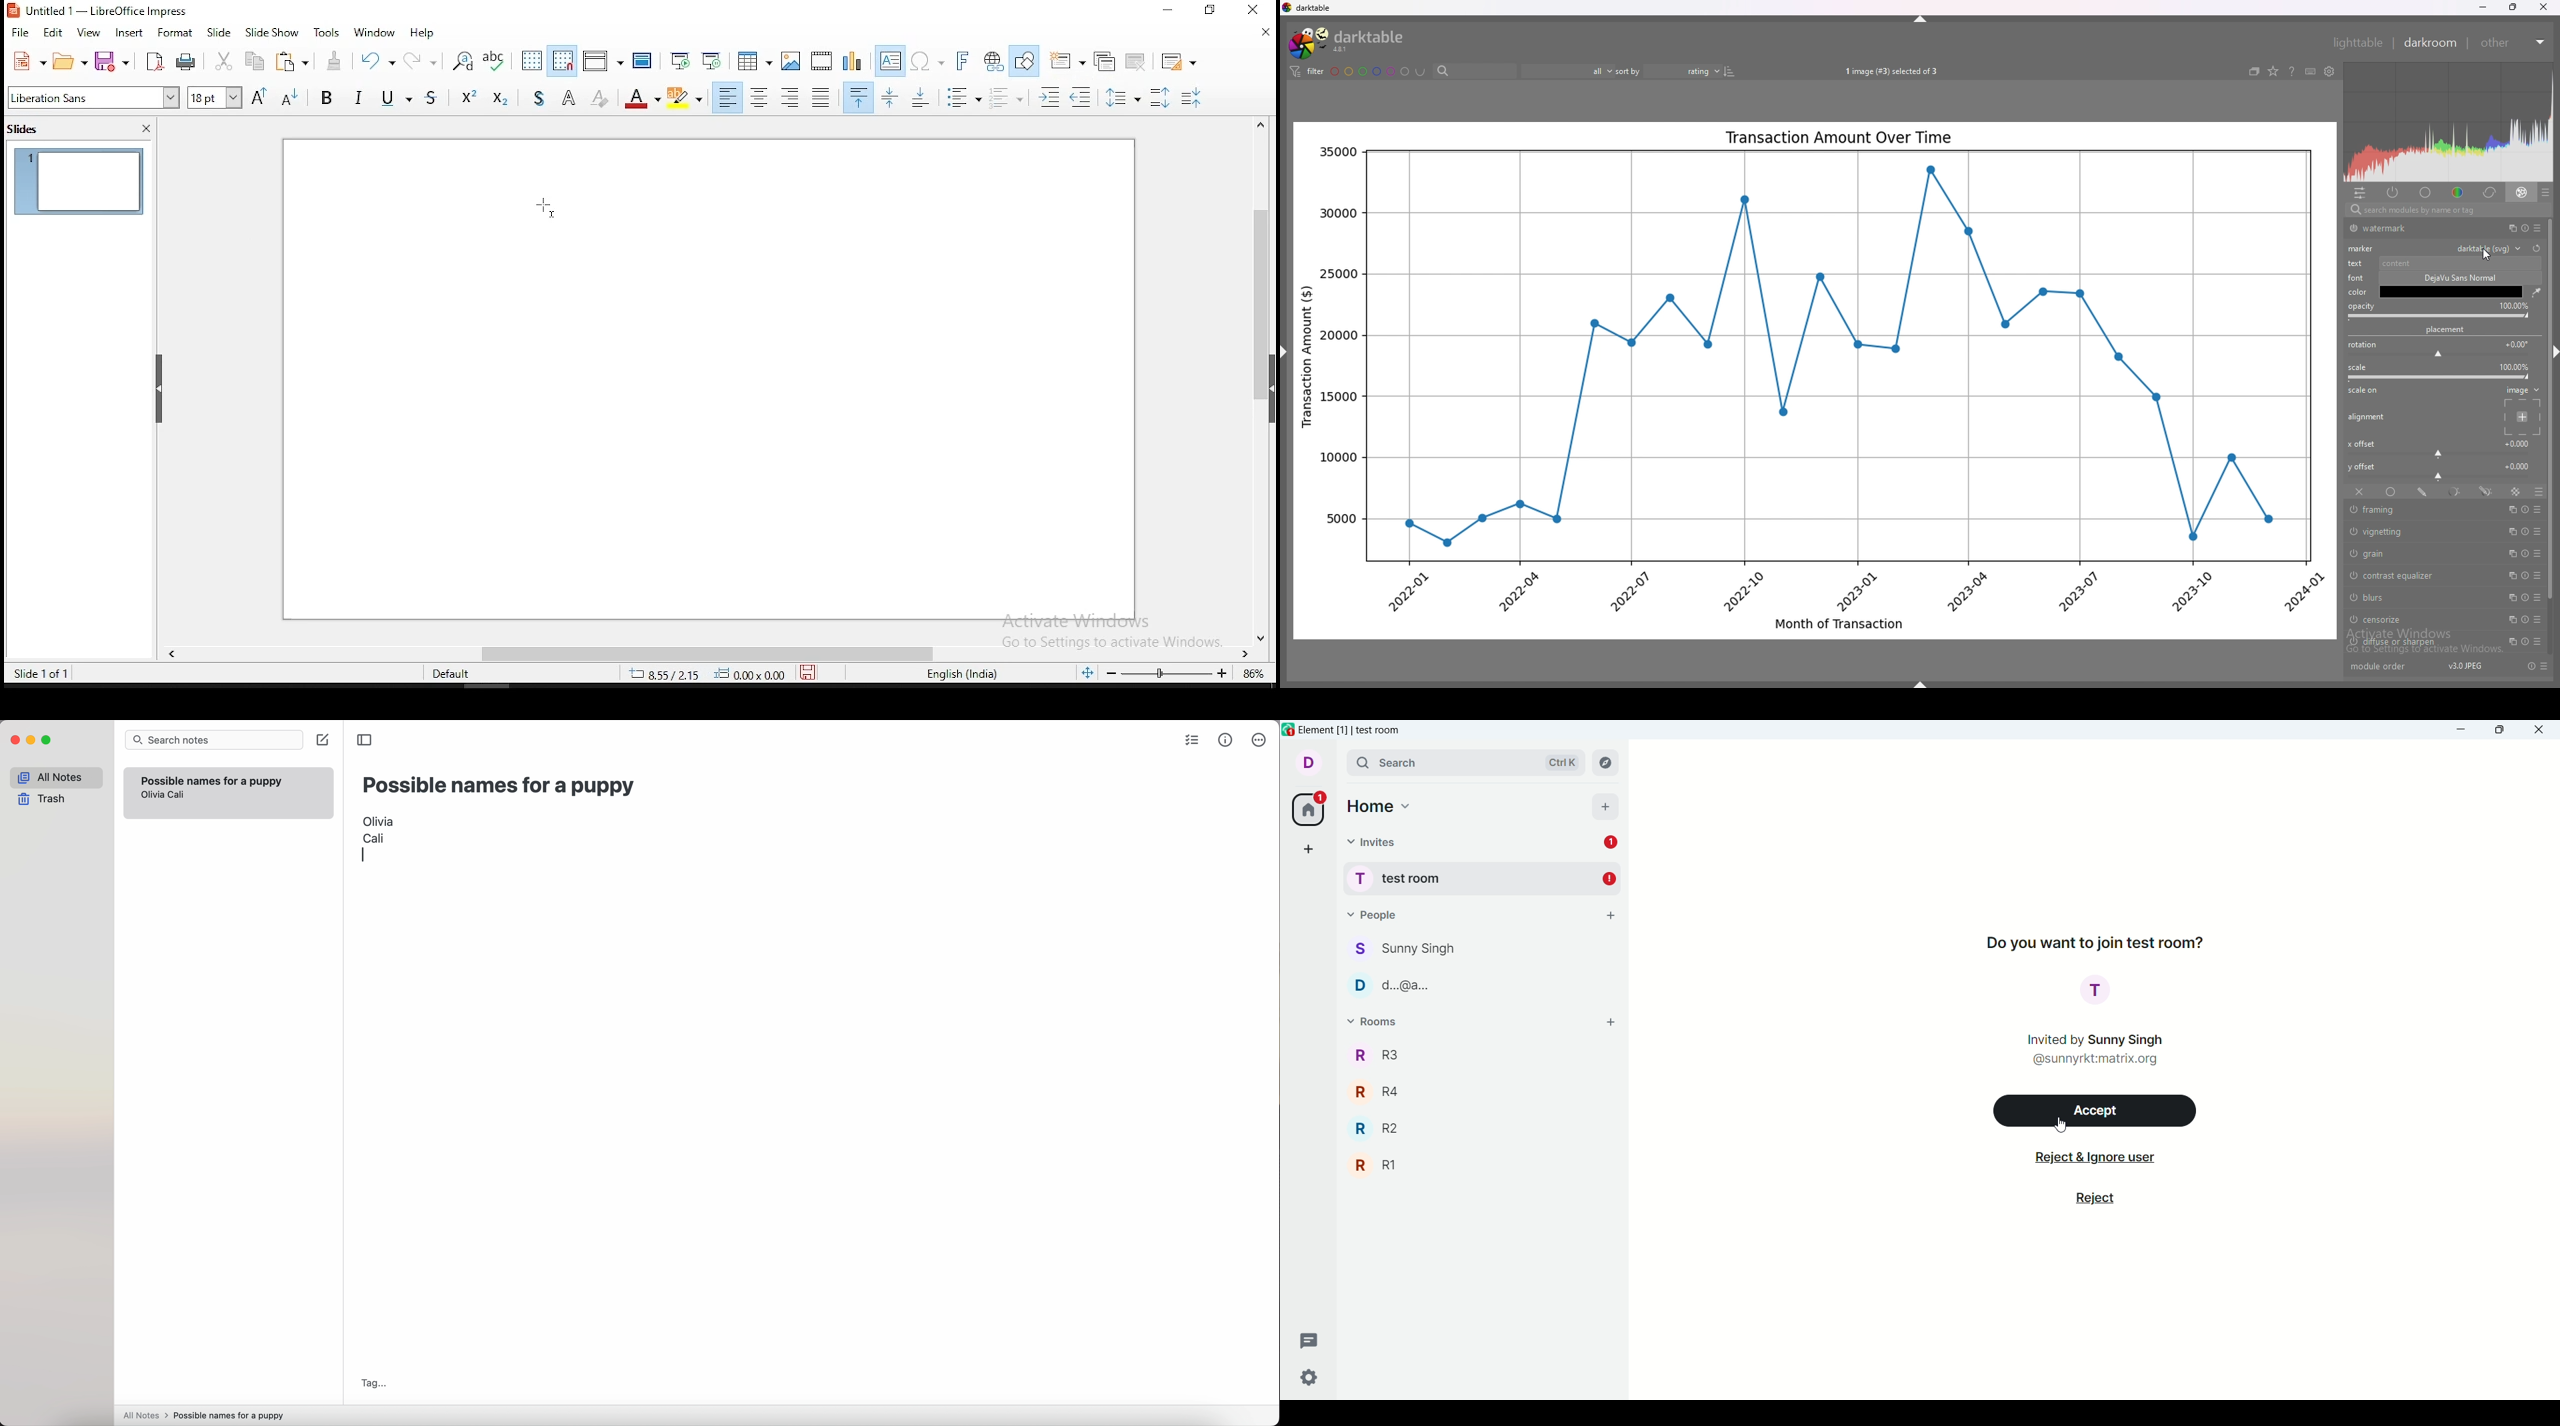  I want to click on presets, so click(2539, 532).